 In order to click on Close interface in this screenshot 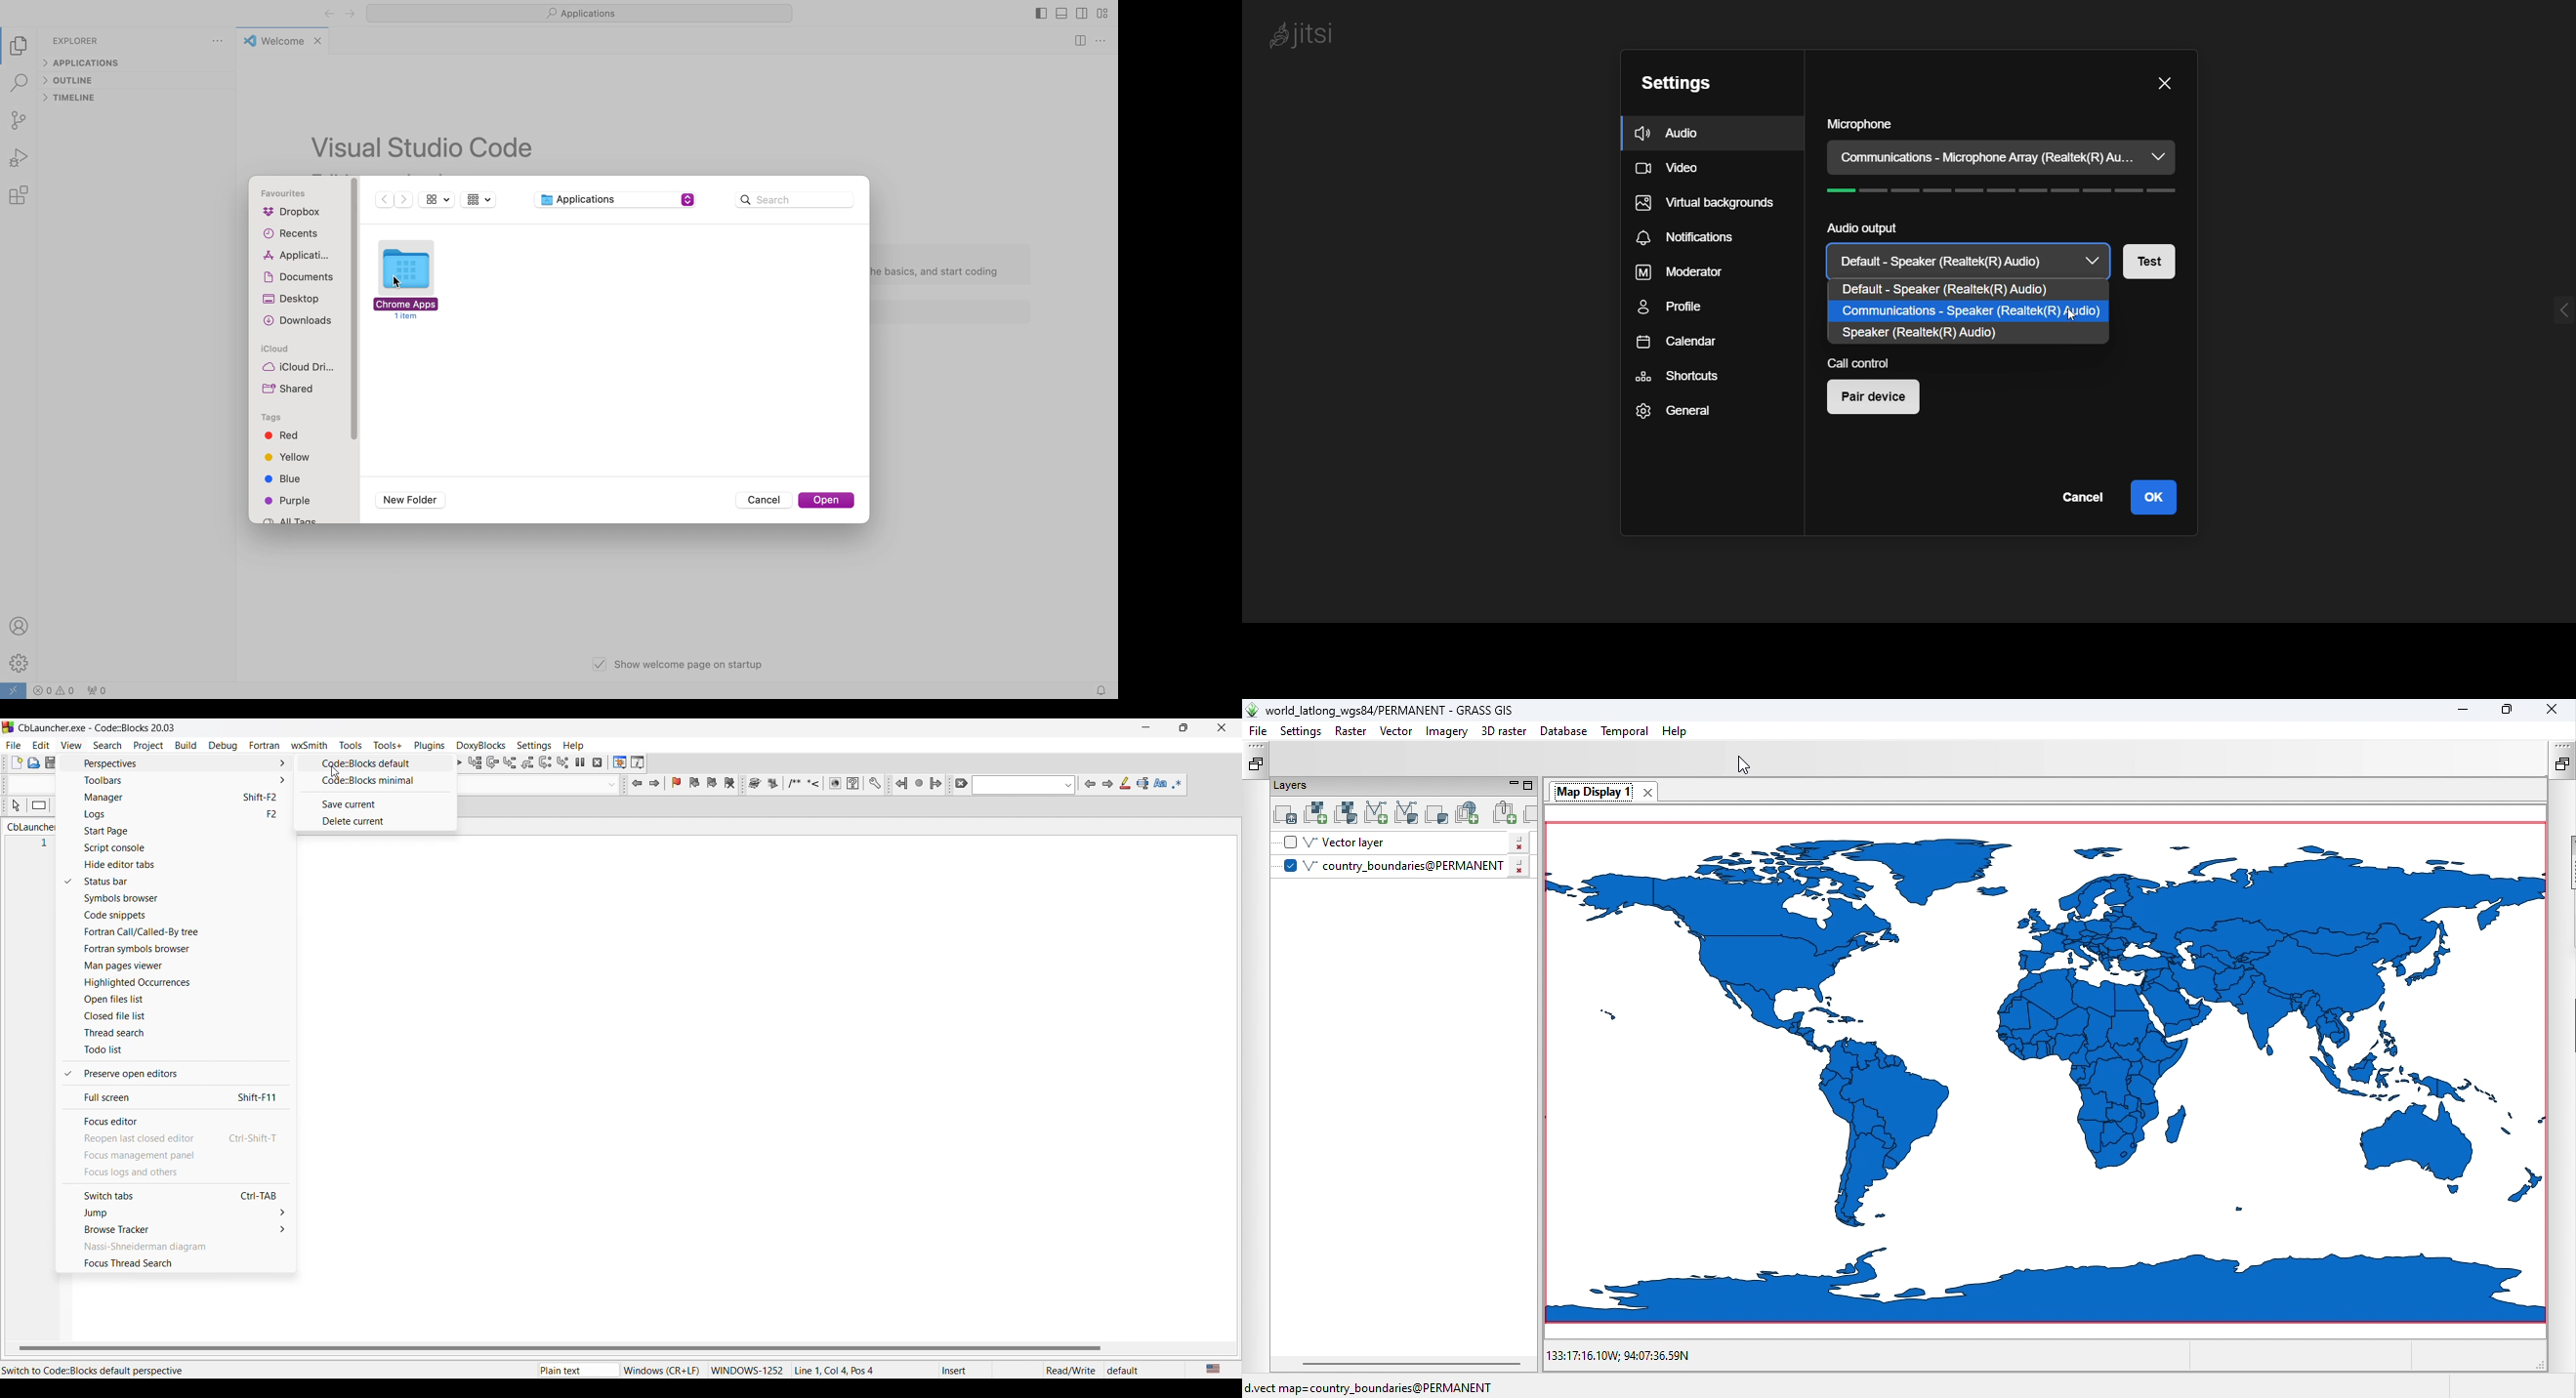, I will do `click(1223, 727)`.